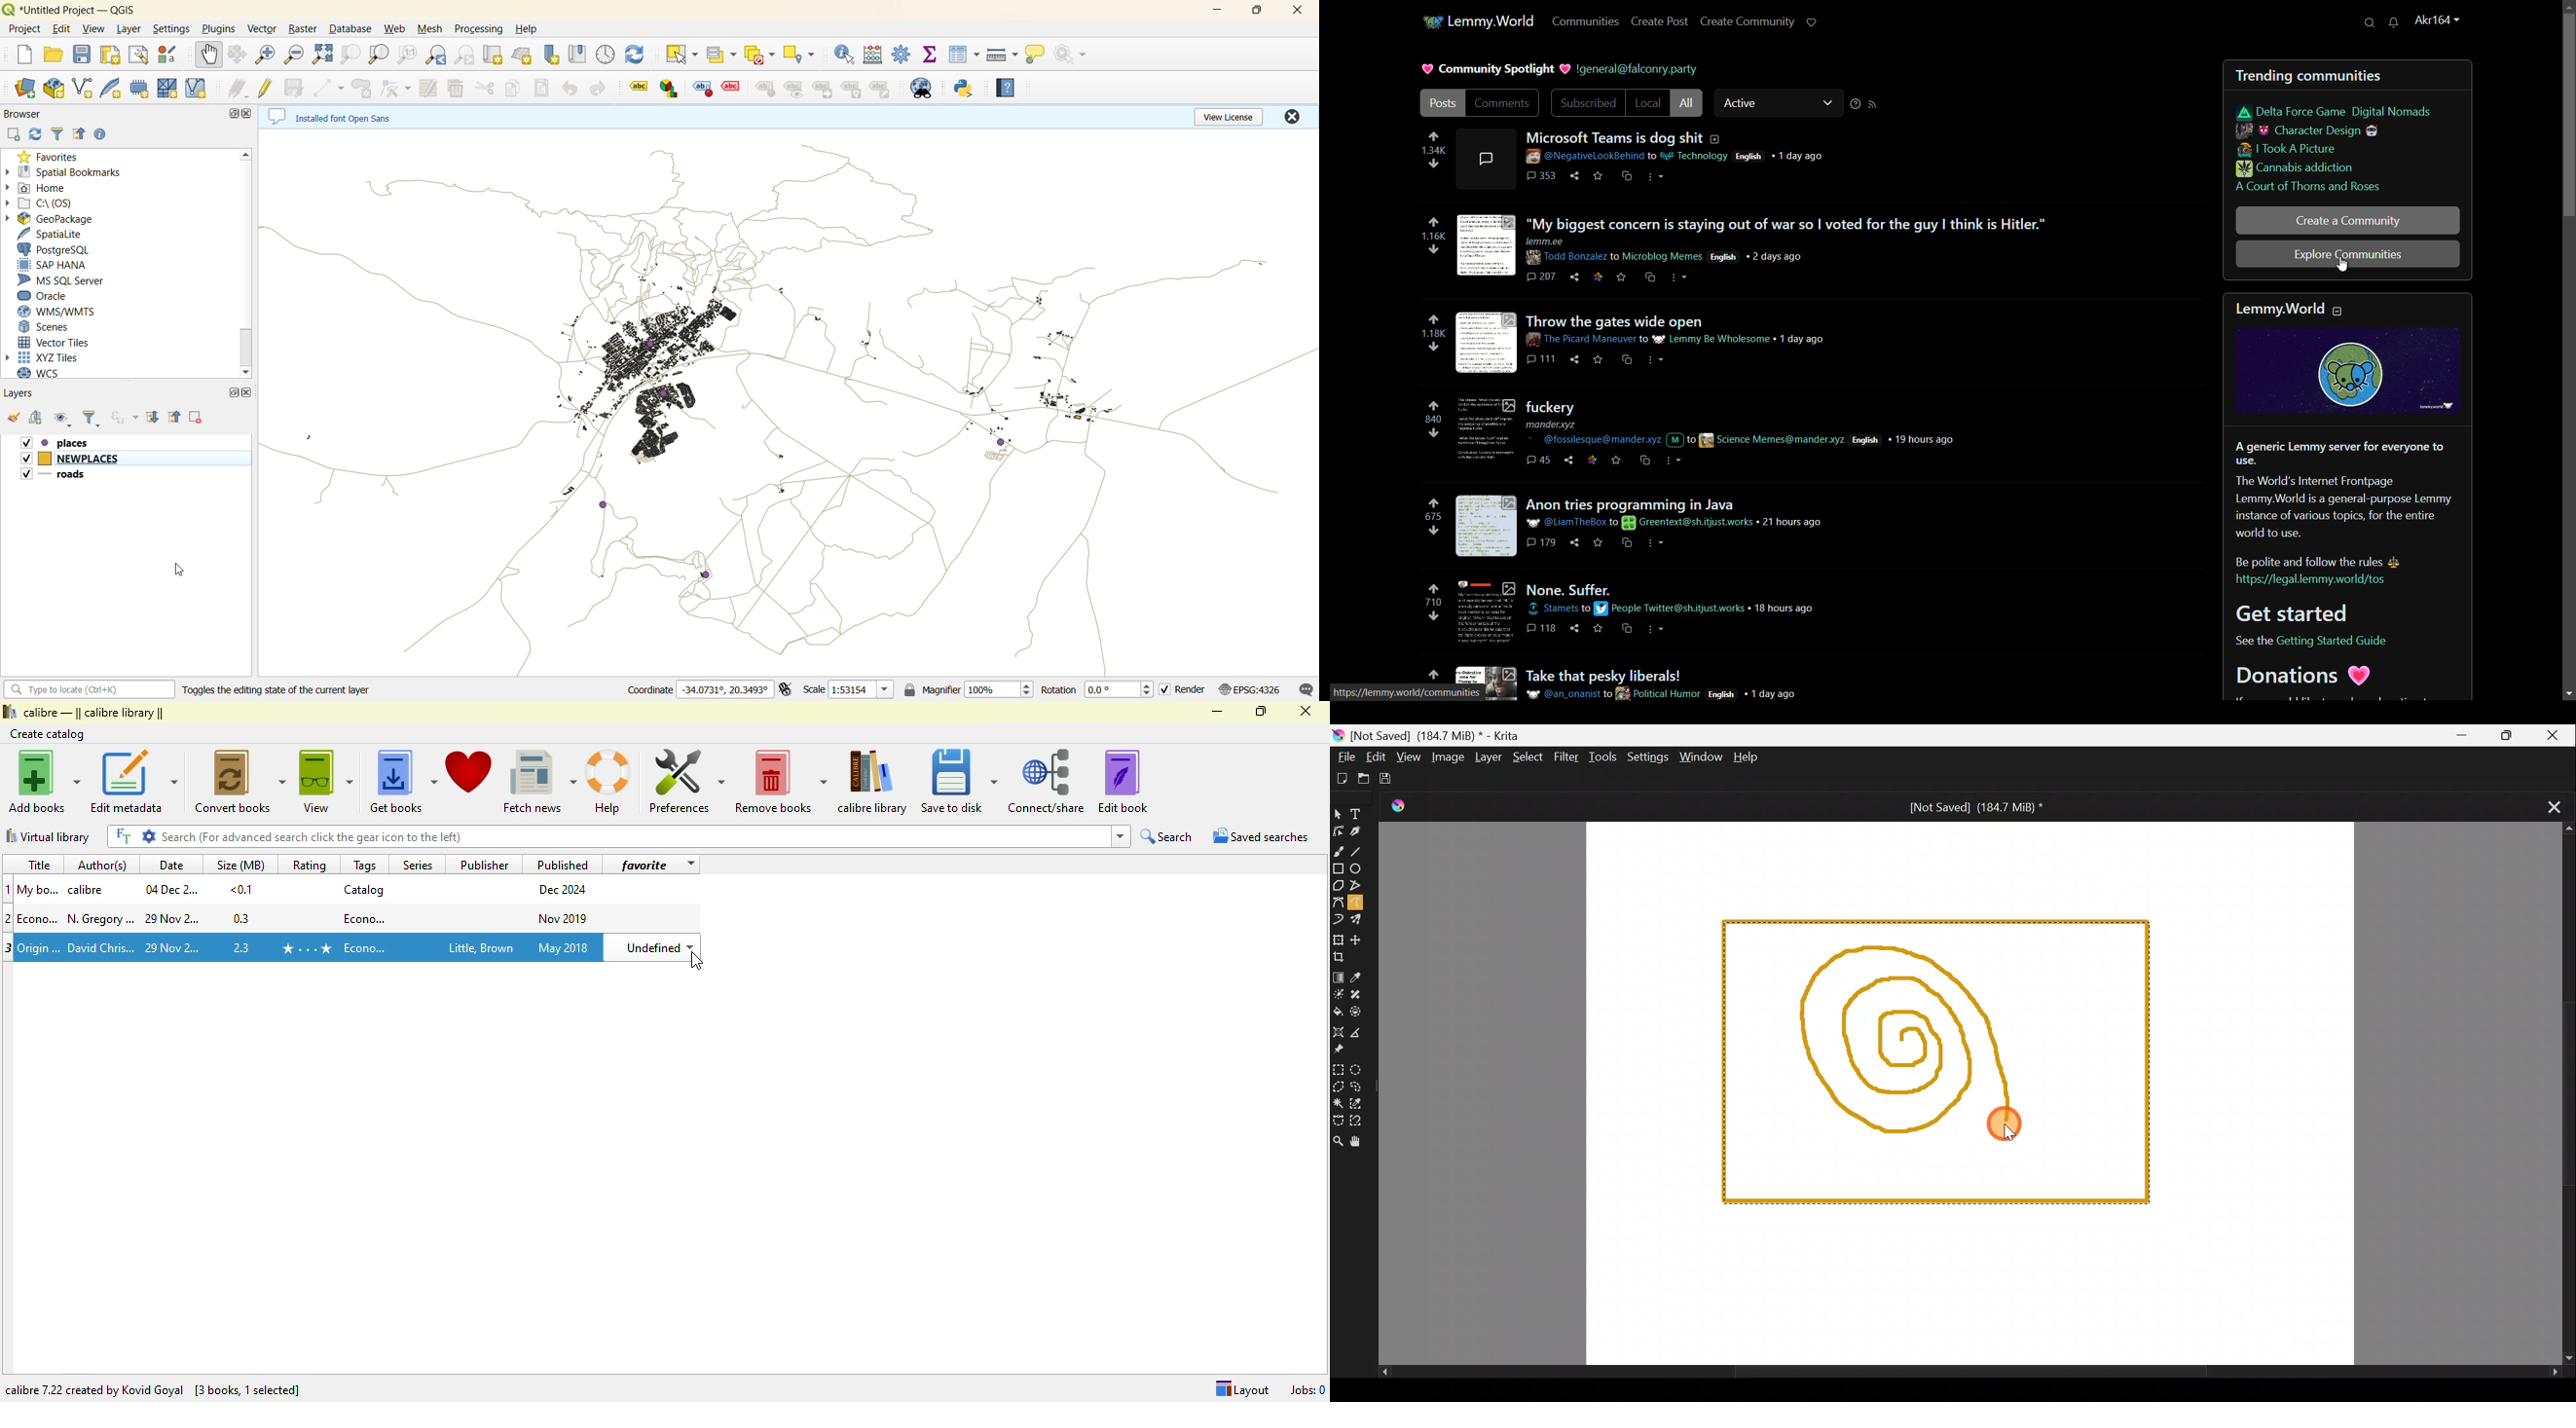  What do you see at coordinates (2344, 268) in the screenshot?
I see `cursor` at bounding box center [2344, 268].